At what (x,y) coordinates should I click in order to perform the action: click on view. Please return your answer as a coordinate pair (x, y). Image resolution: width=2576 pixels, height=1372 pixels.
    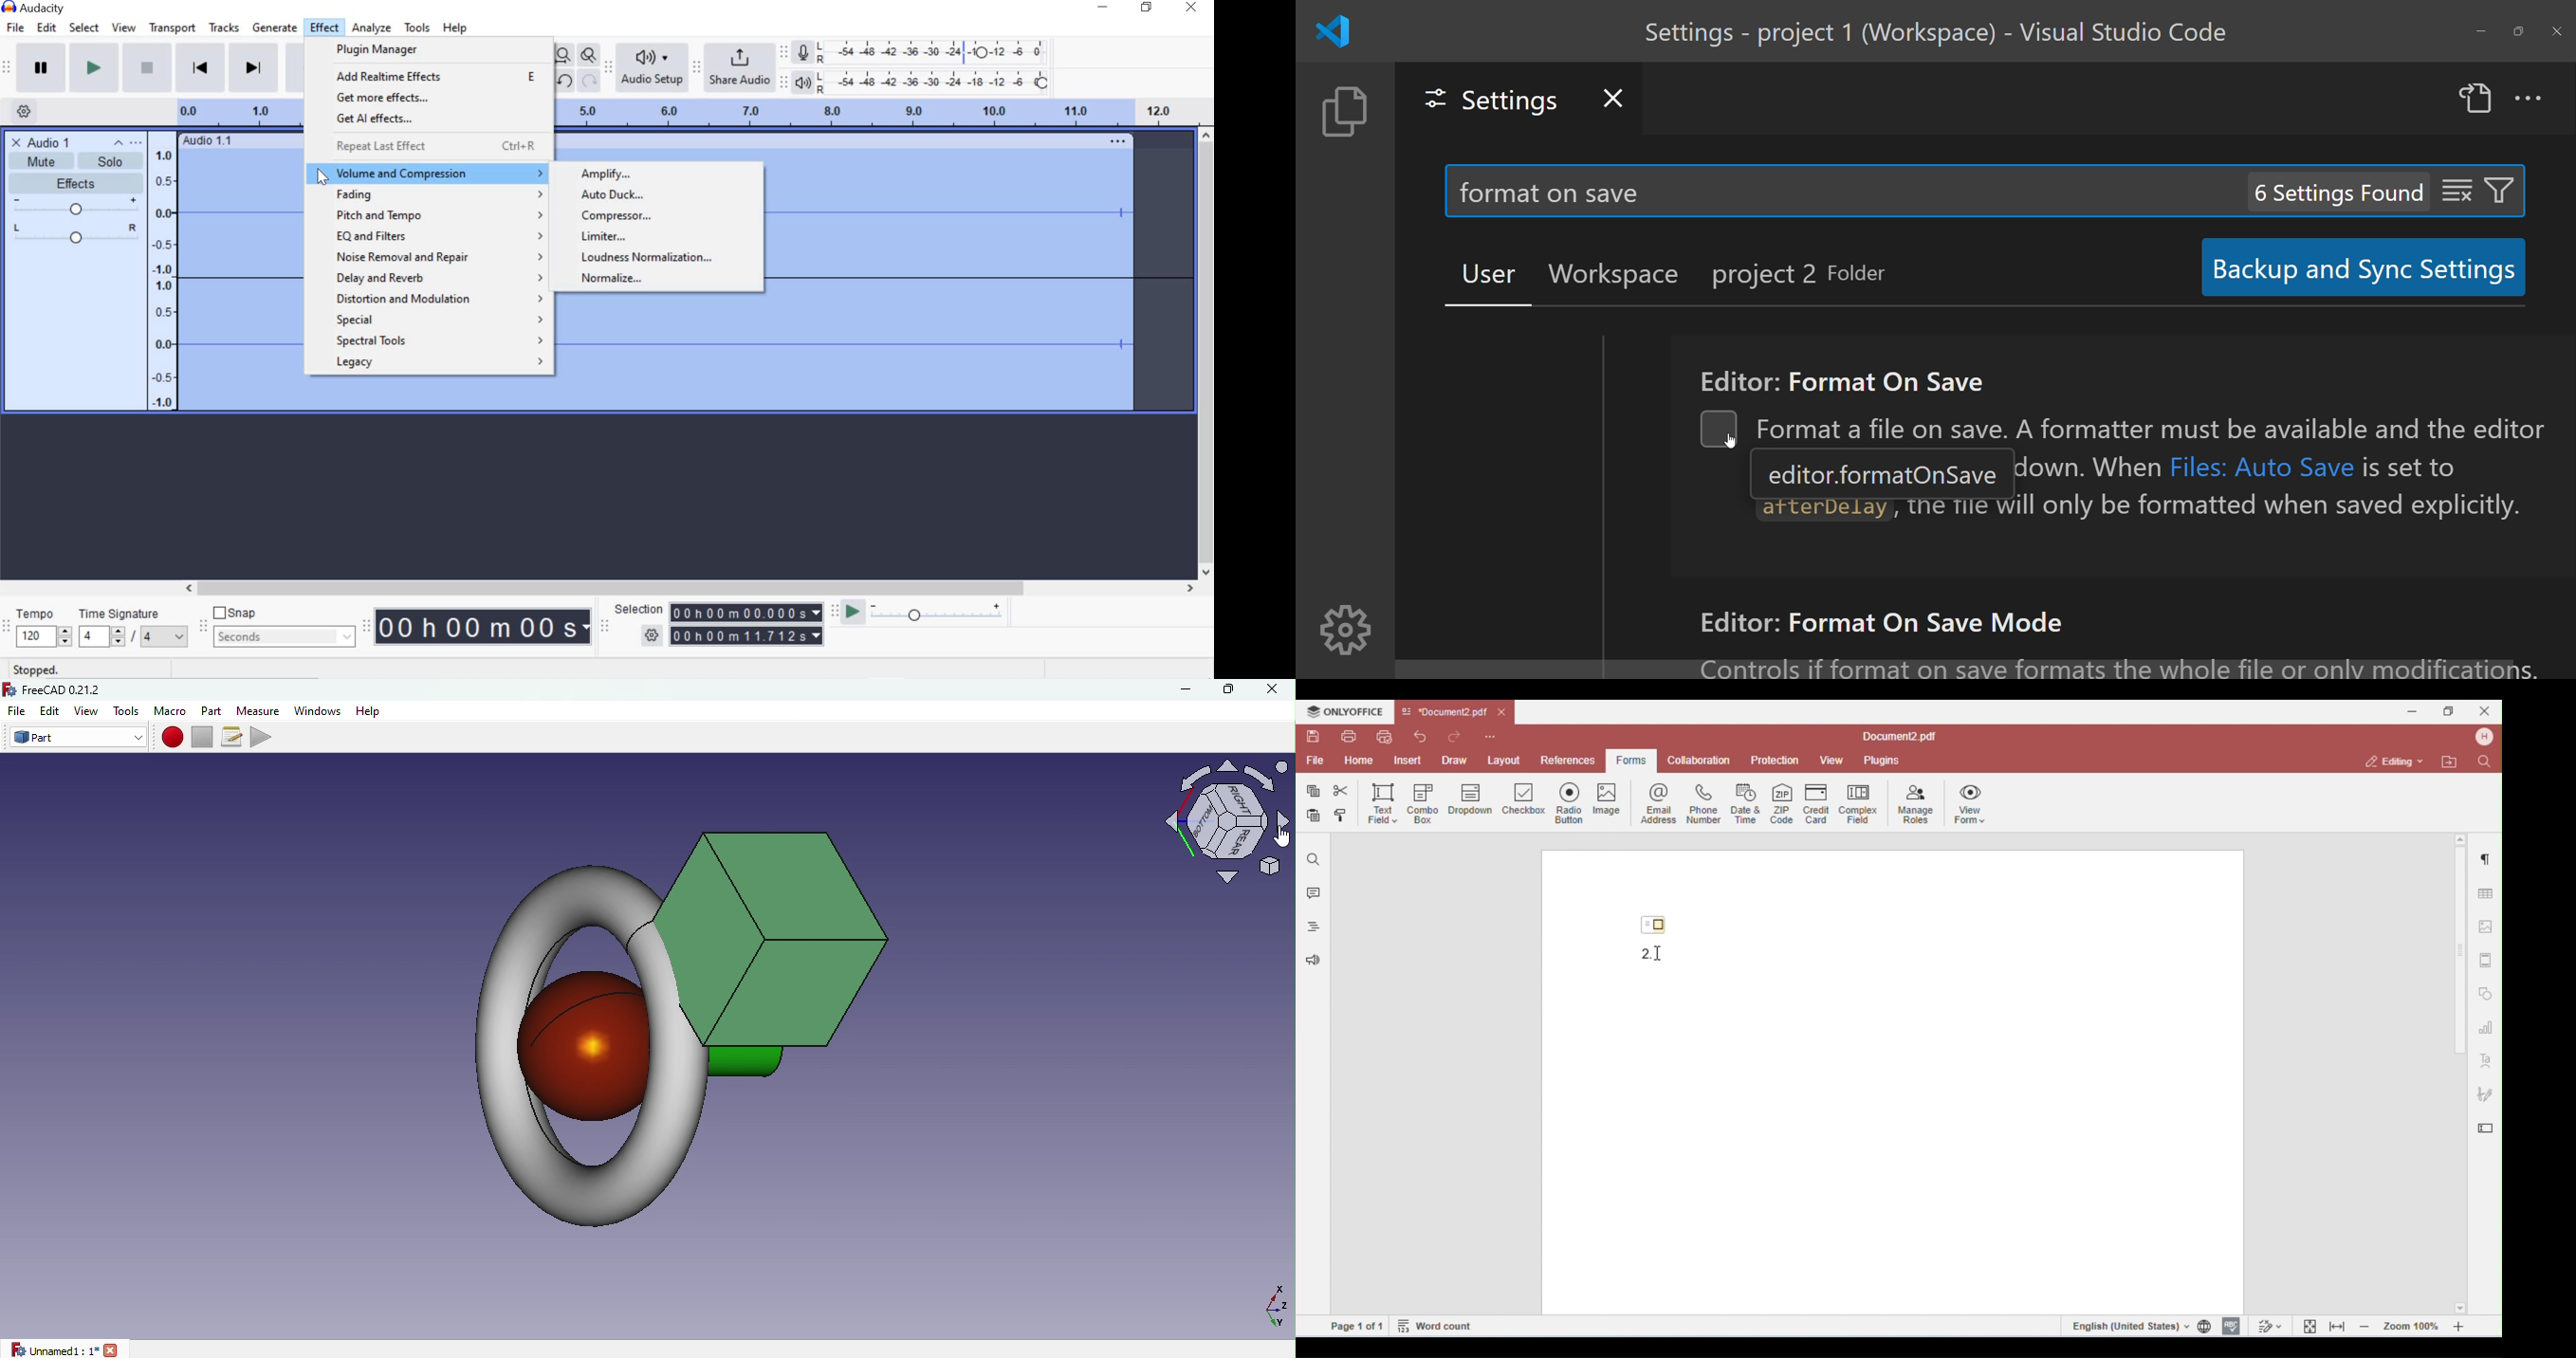
    Looking at the image, I should click on (125, 28).